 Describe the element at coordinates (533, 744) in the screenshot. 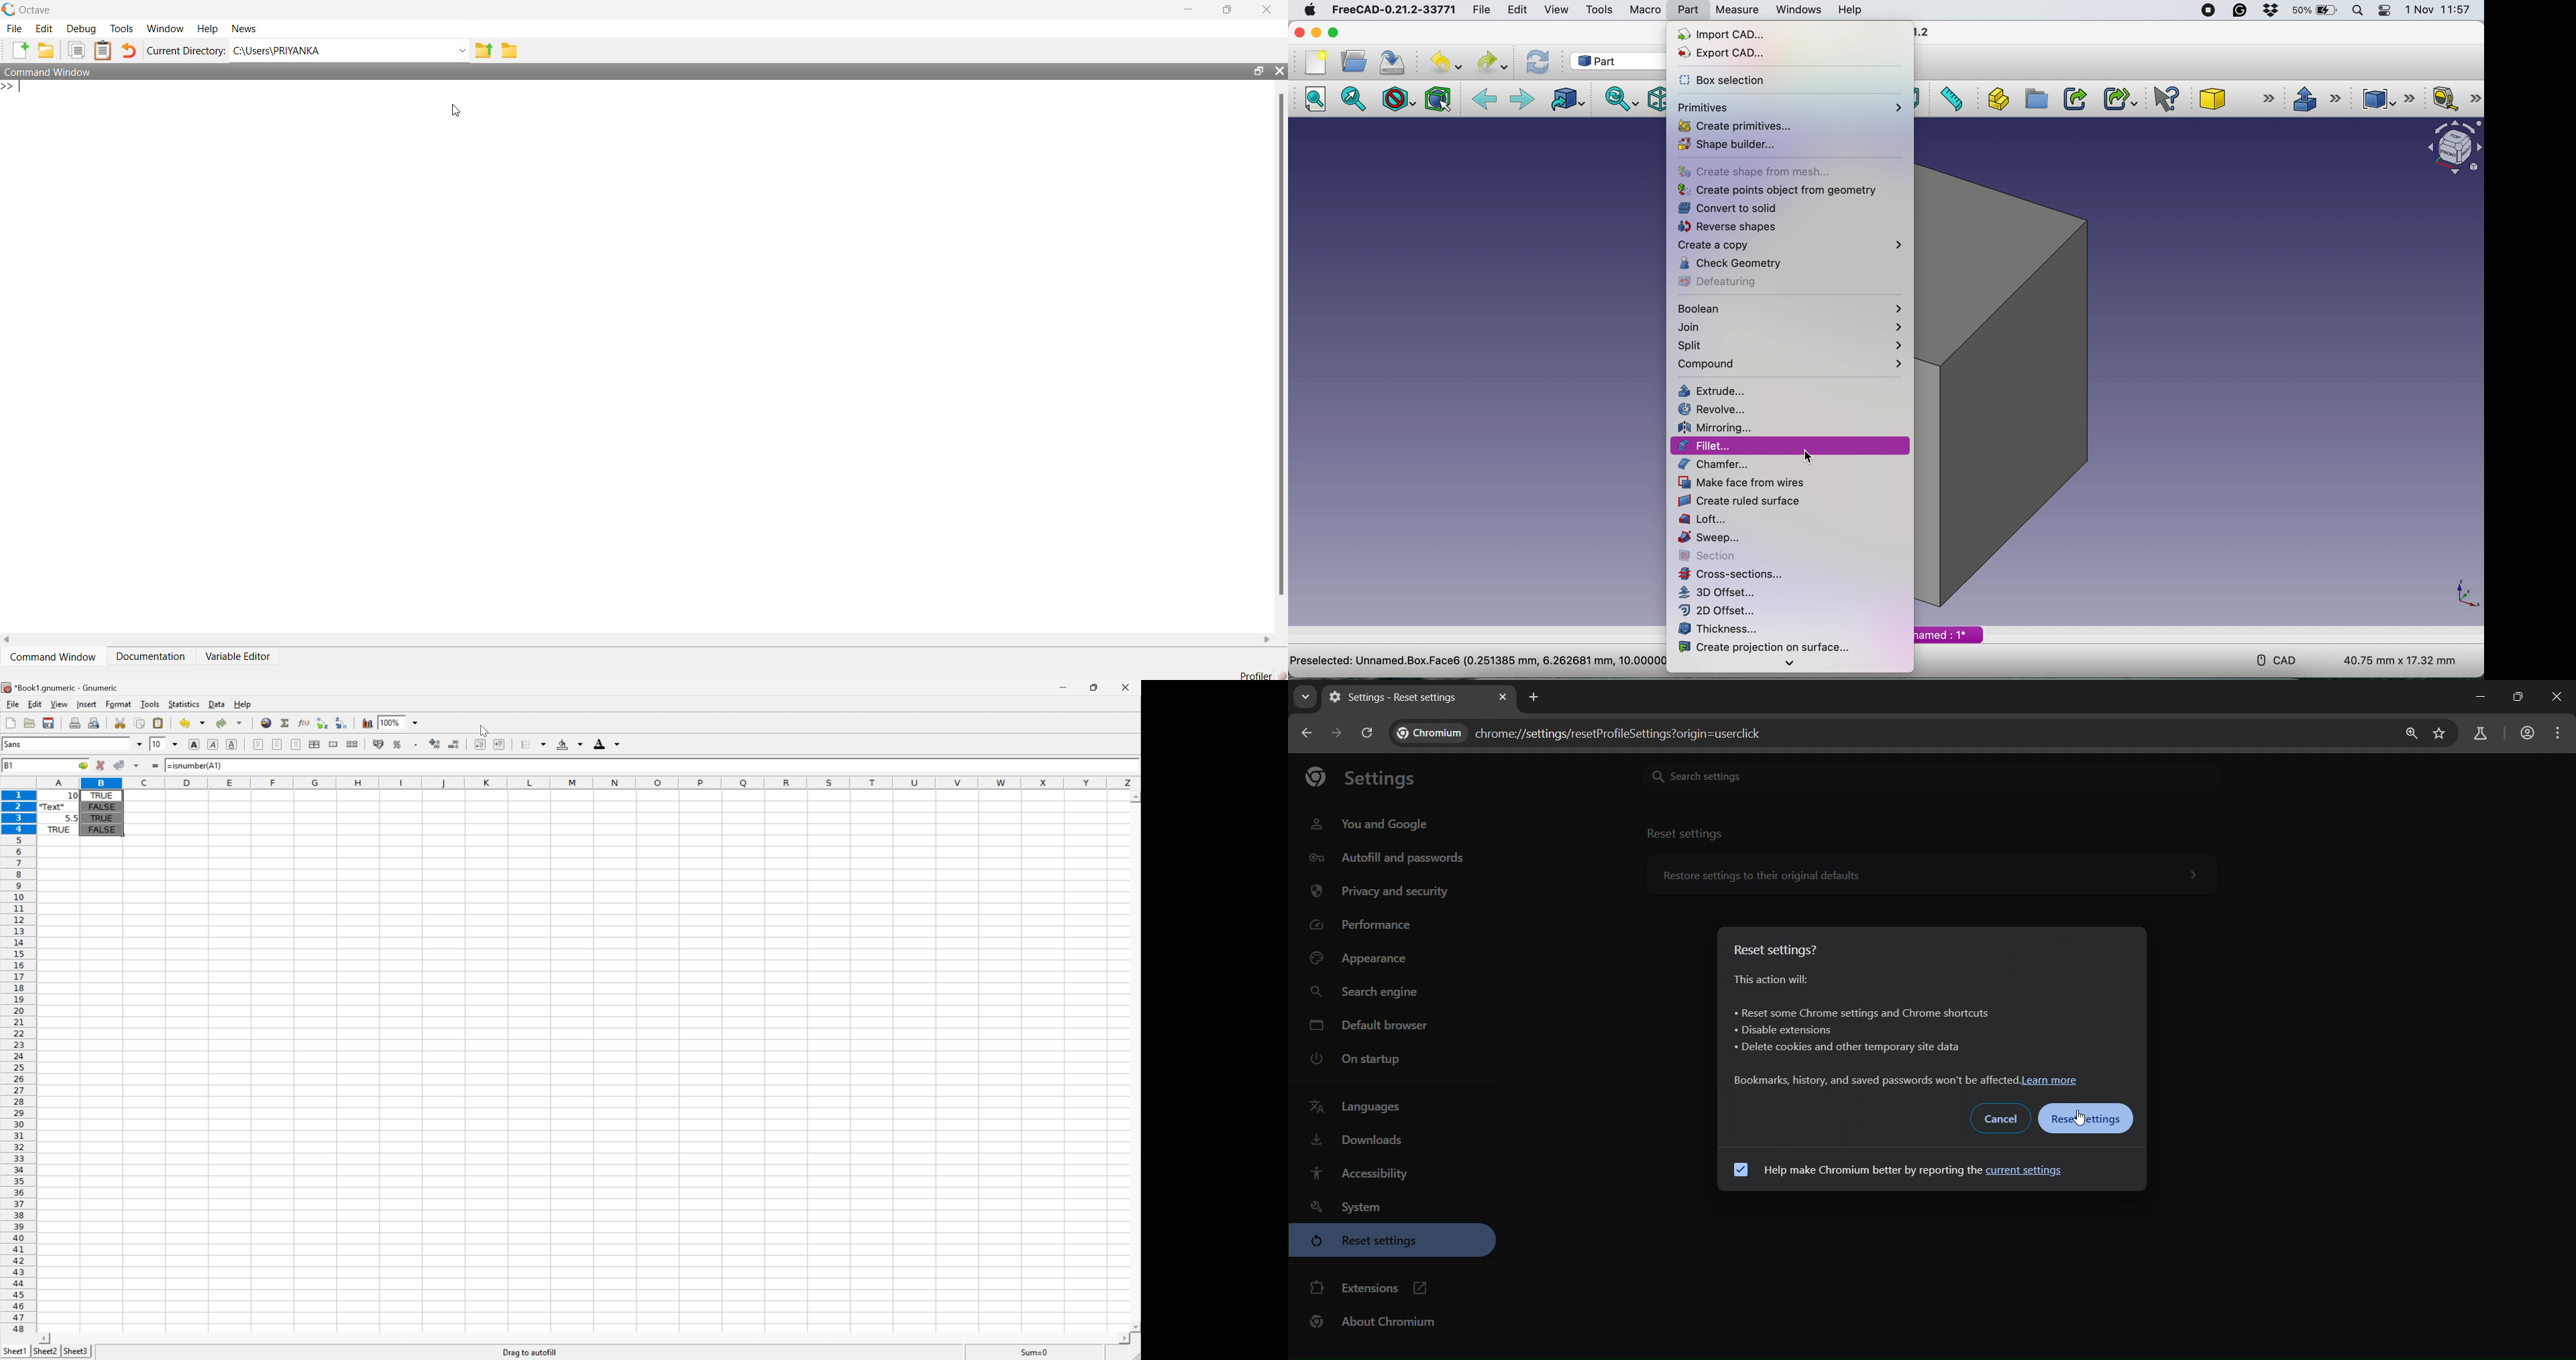

I see `Borders` at that location.